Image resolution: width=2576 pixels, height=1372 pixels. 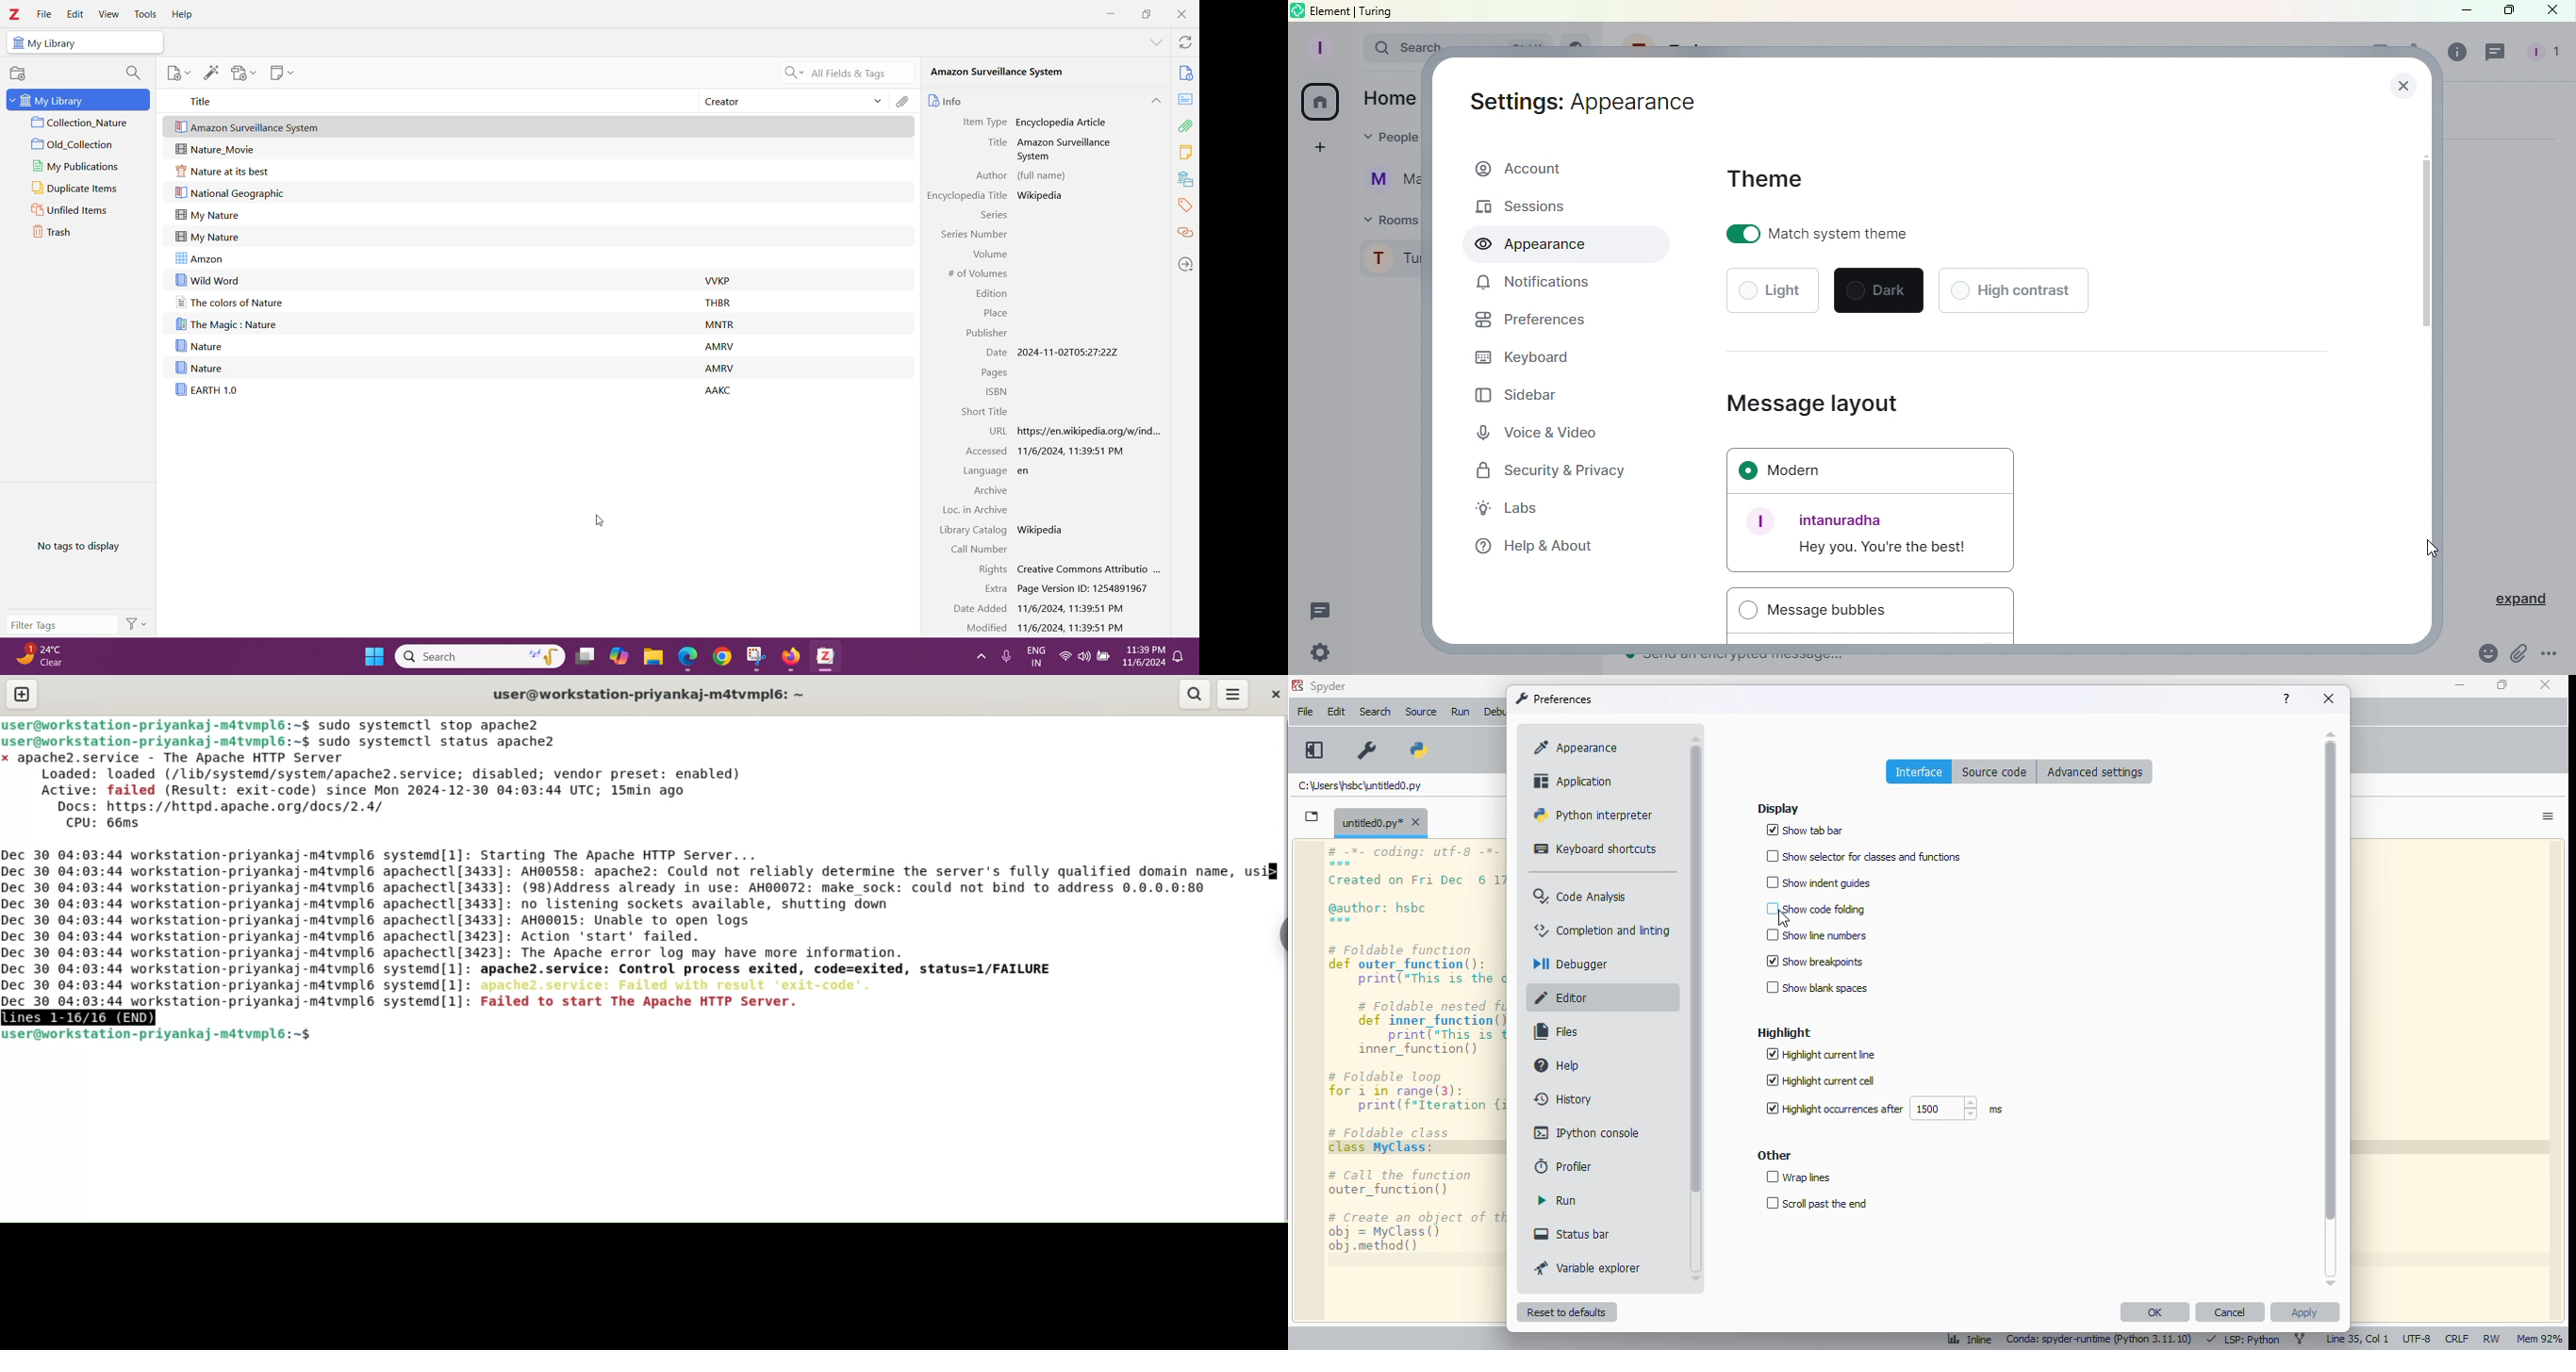 I want to click on Rooms, so click(x=1395, y=220).